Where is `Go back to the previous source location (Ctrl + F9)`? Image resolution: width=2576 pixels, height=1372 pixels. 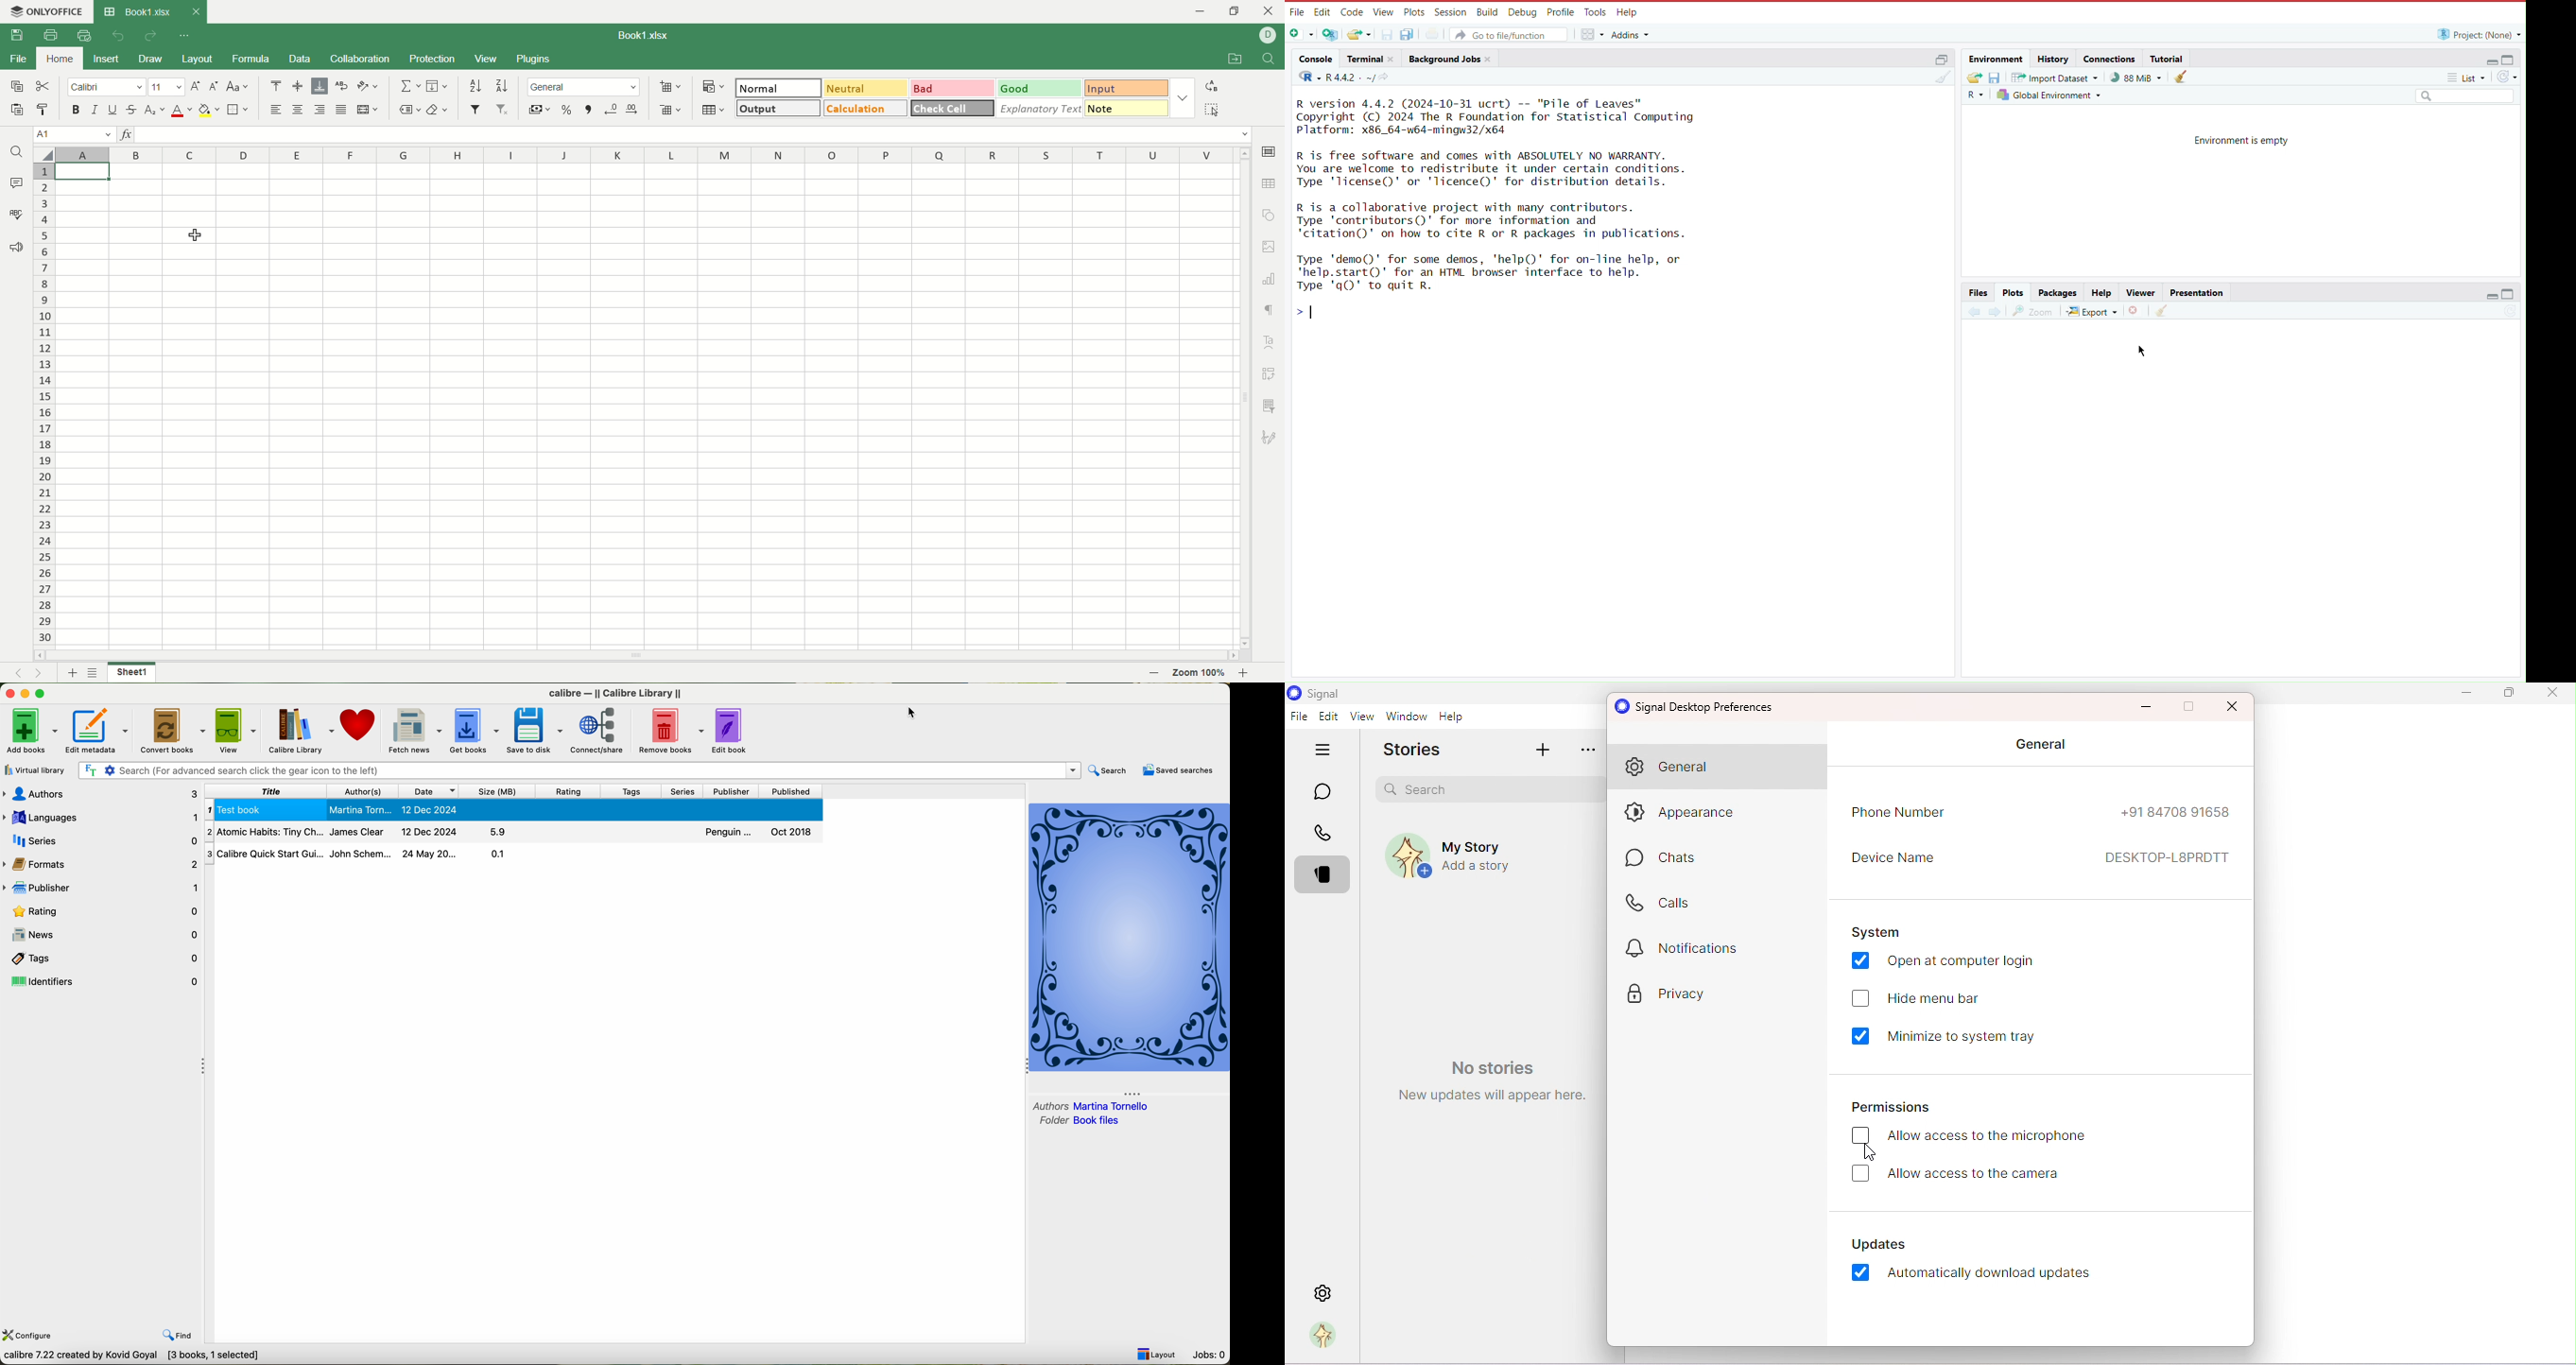
Go back to the previous source location (Ctrl + F9) is located at coordinates (1974, 310).